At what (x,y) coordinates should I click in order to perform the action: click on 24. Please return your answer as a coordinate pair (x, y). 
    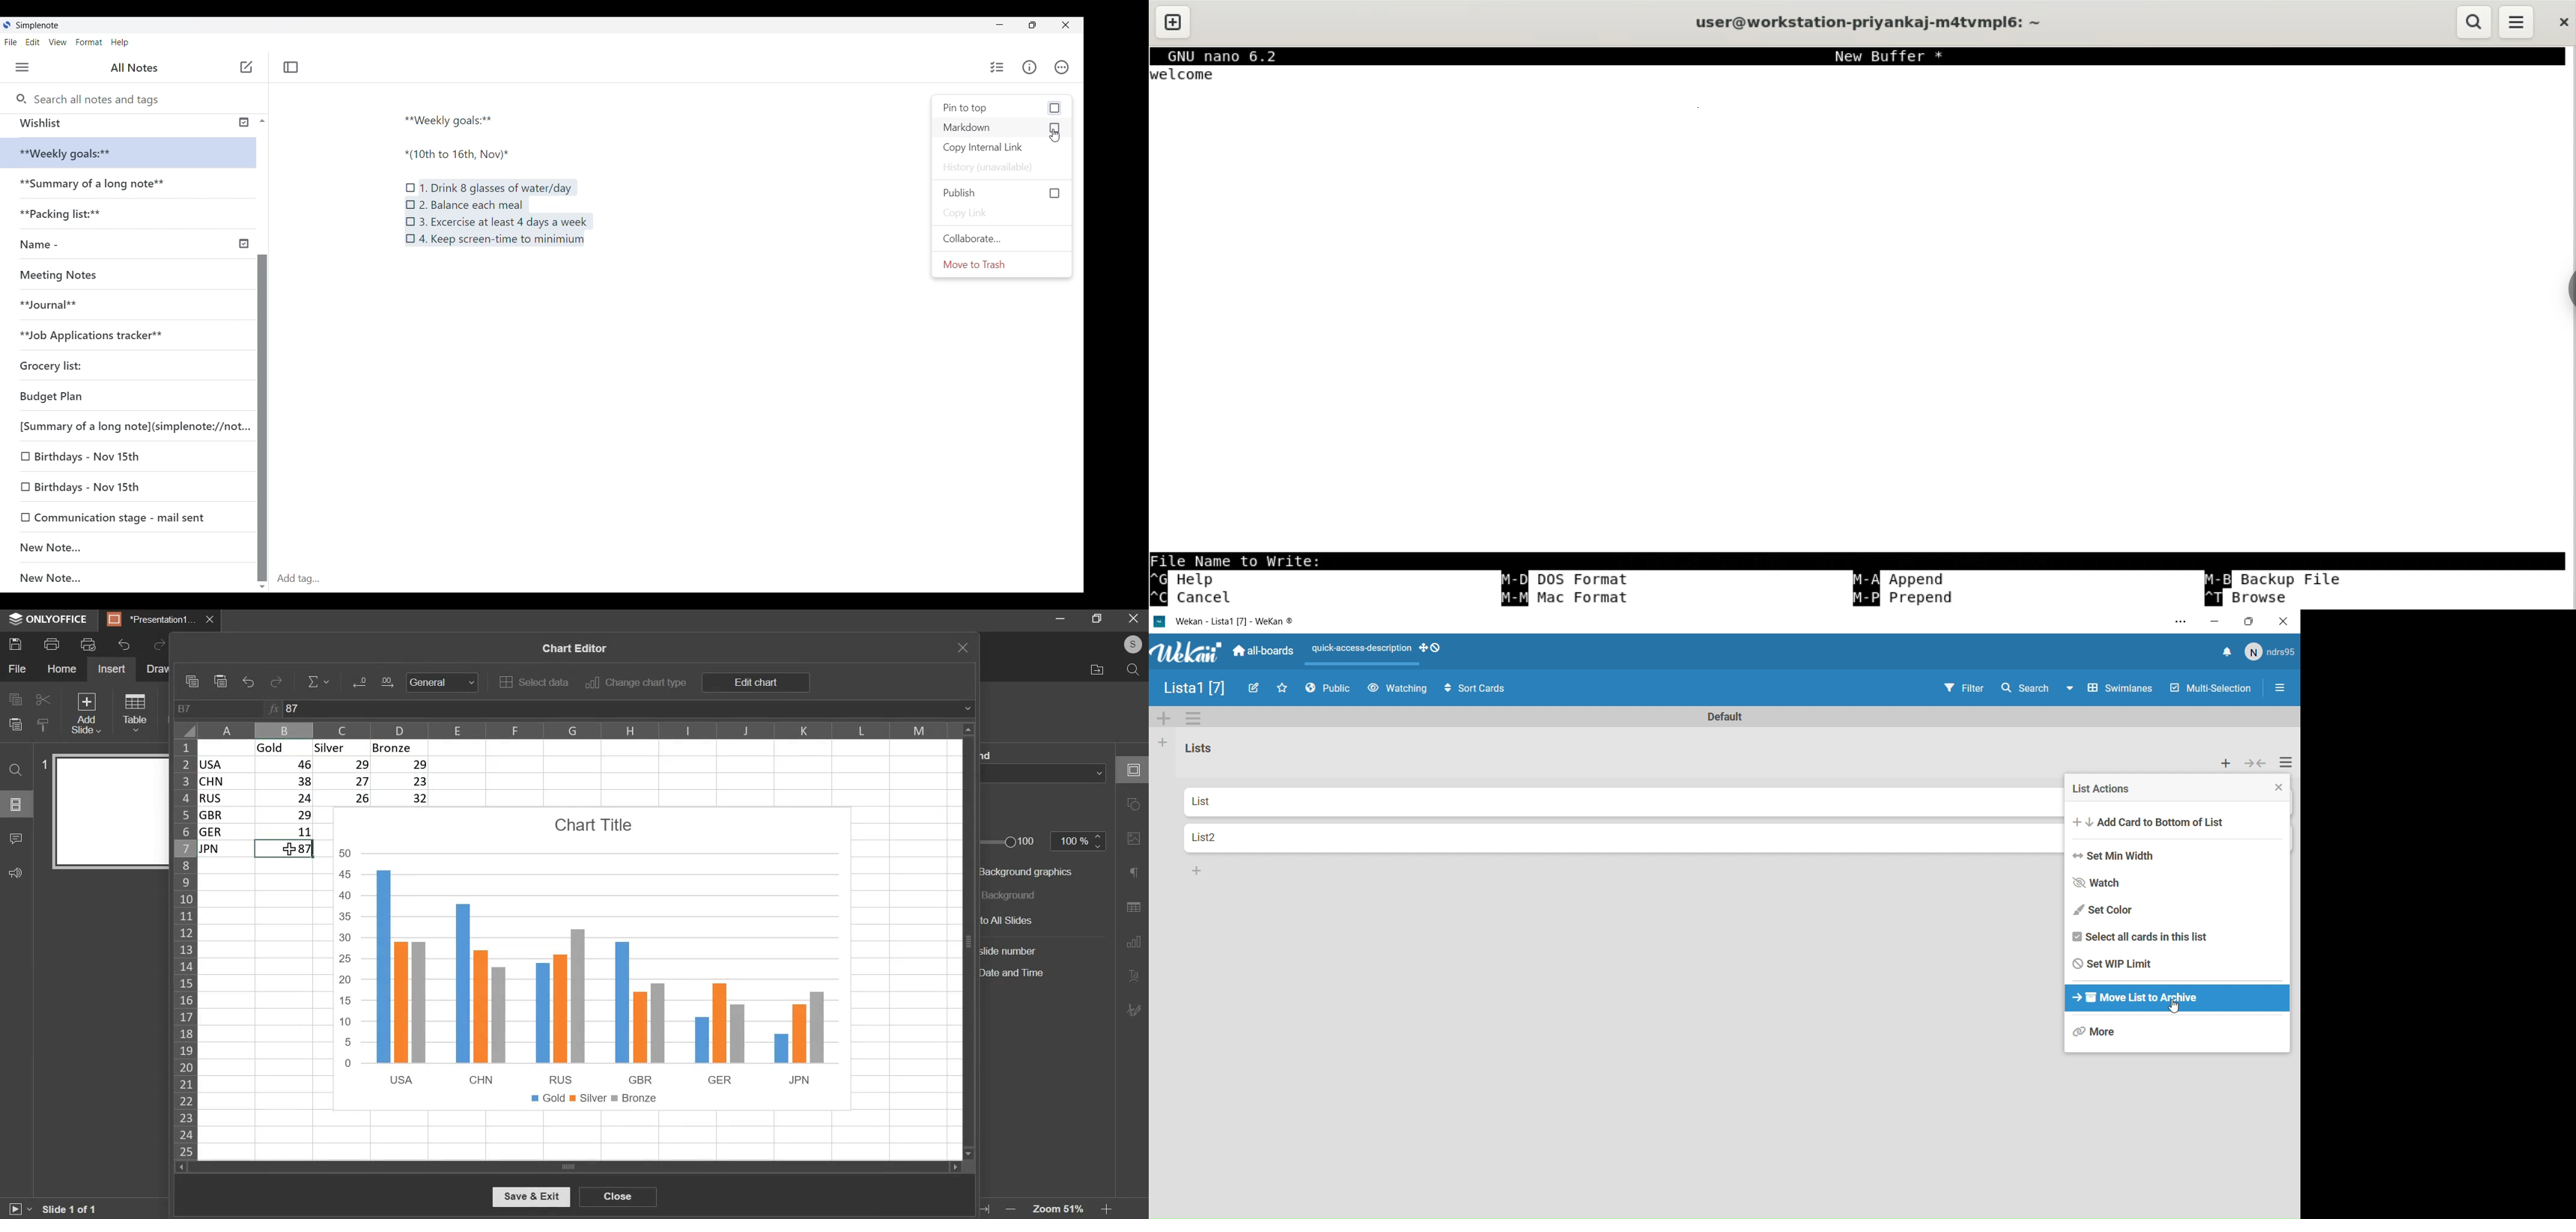
    Looking at the image, I should click on (286, 798).